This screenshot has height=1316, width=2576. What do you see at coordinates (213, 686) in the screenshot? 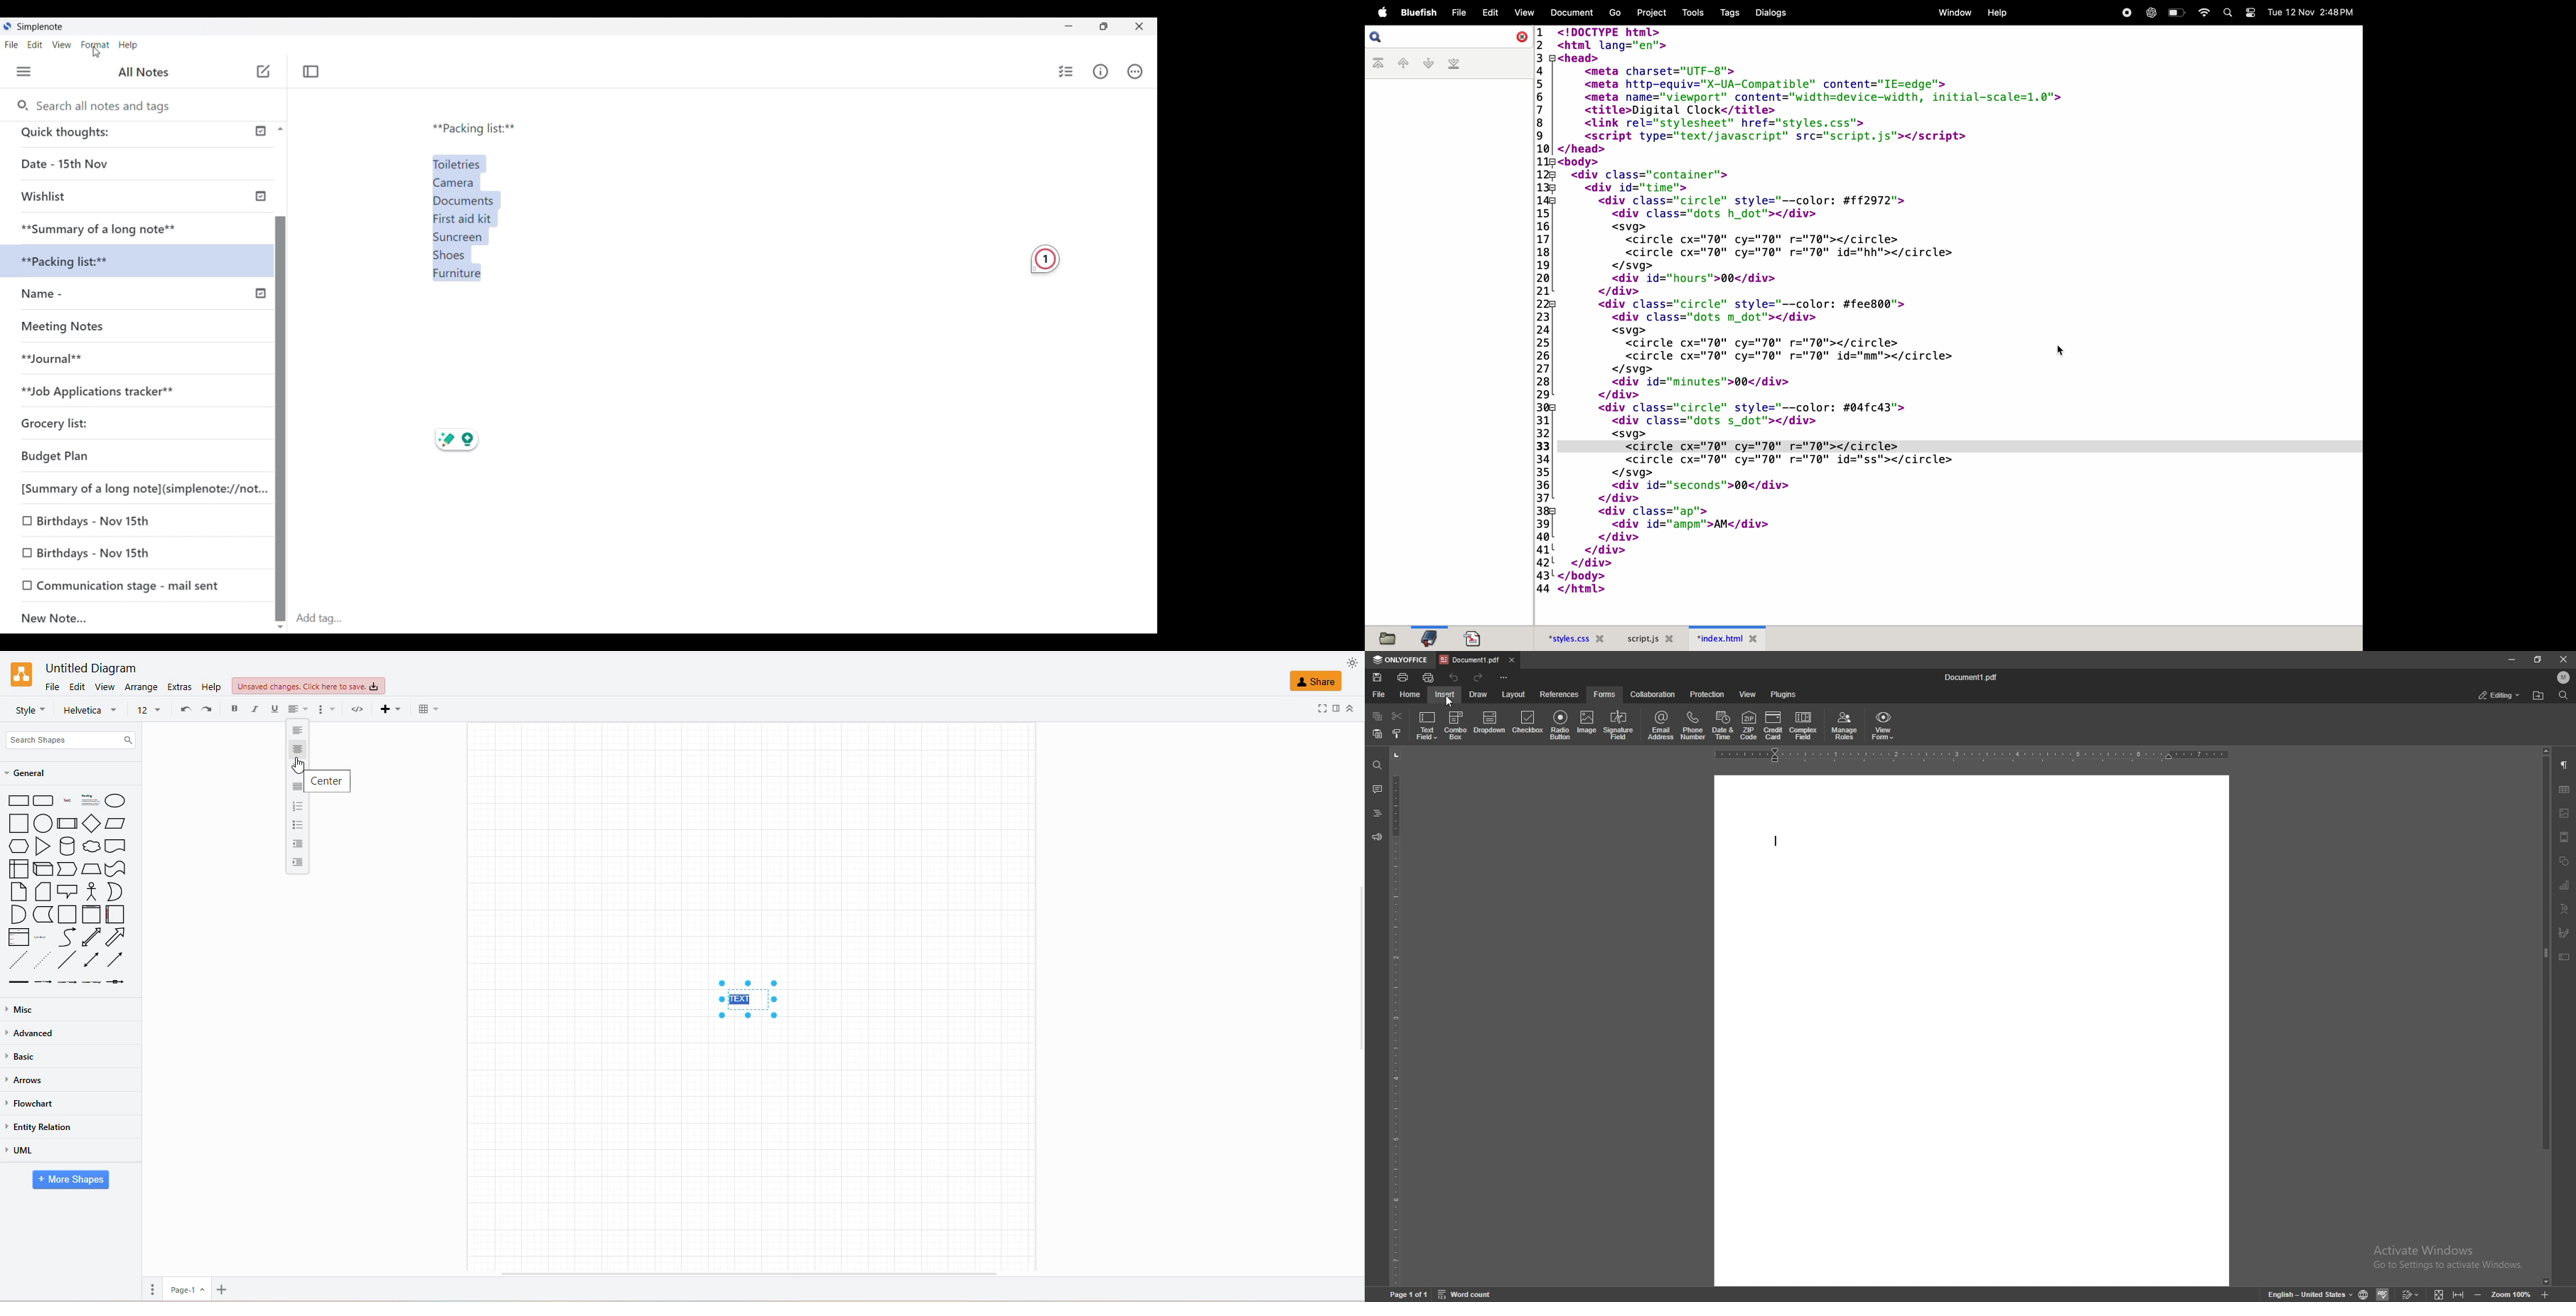
I see `help` at bounding box center [213, 686].